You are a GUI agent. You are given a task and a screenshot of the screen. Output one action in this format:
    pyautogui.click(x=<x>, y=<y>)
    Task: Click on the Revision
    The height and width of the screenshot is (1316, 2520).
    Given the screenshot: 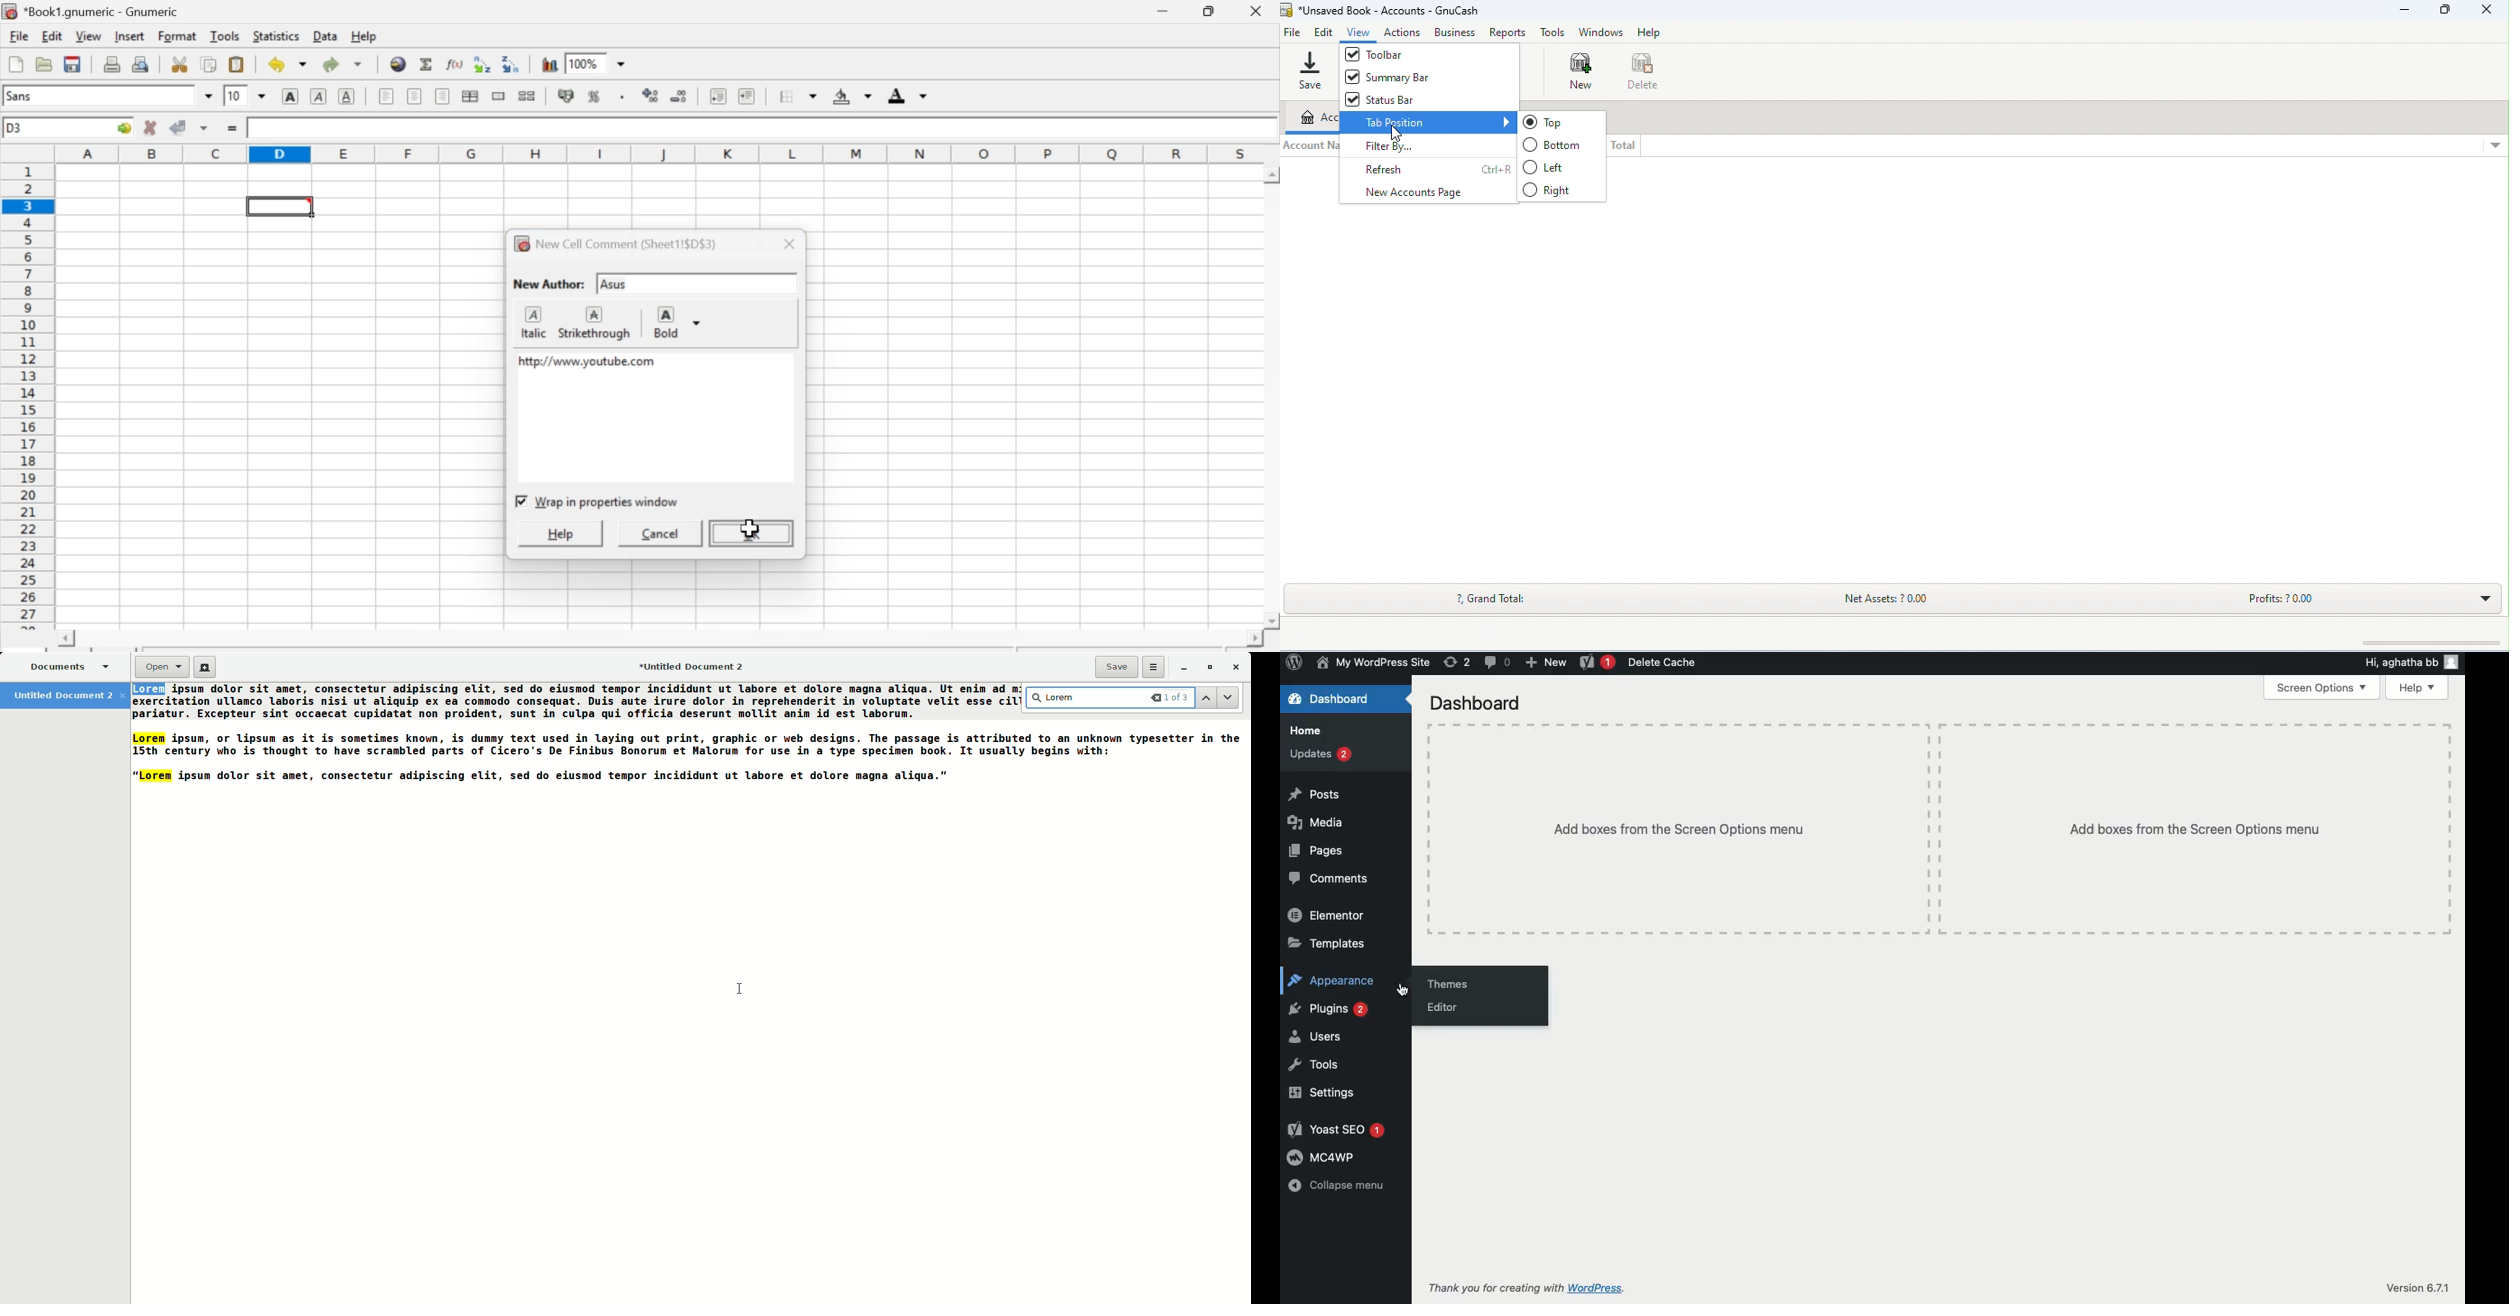 What is the action you would take?
    pyautogui.click(x=1459, y=661)
    